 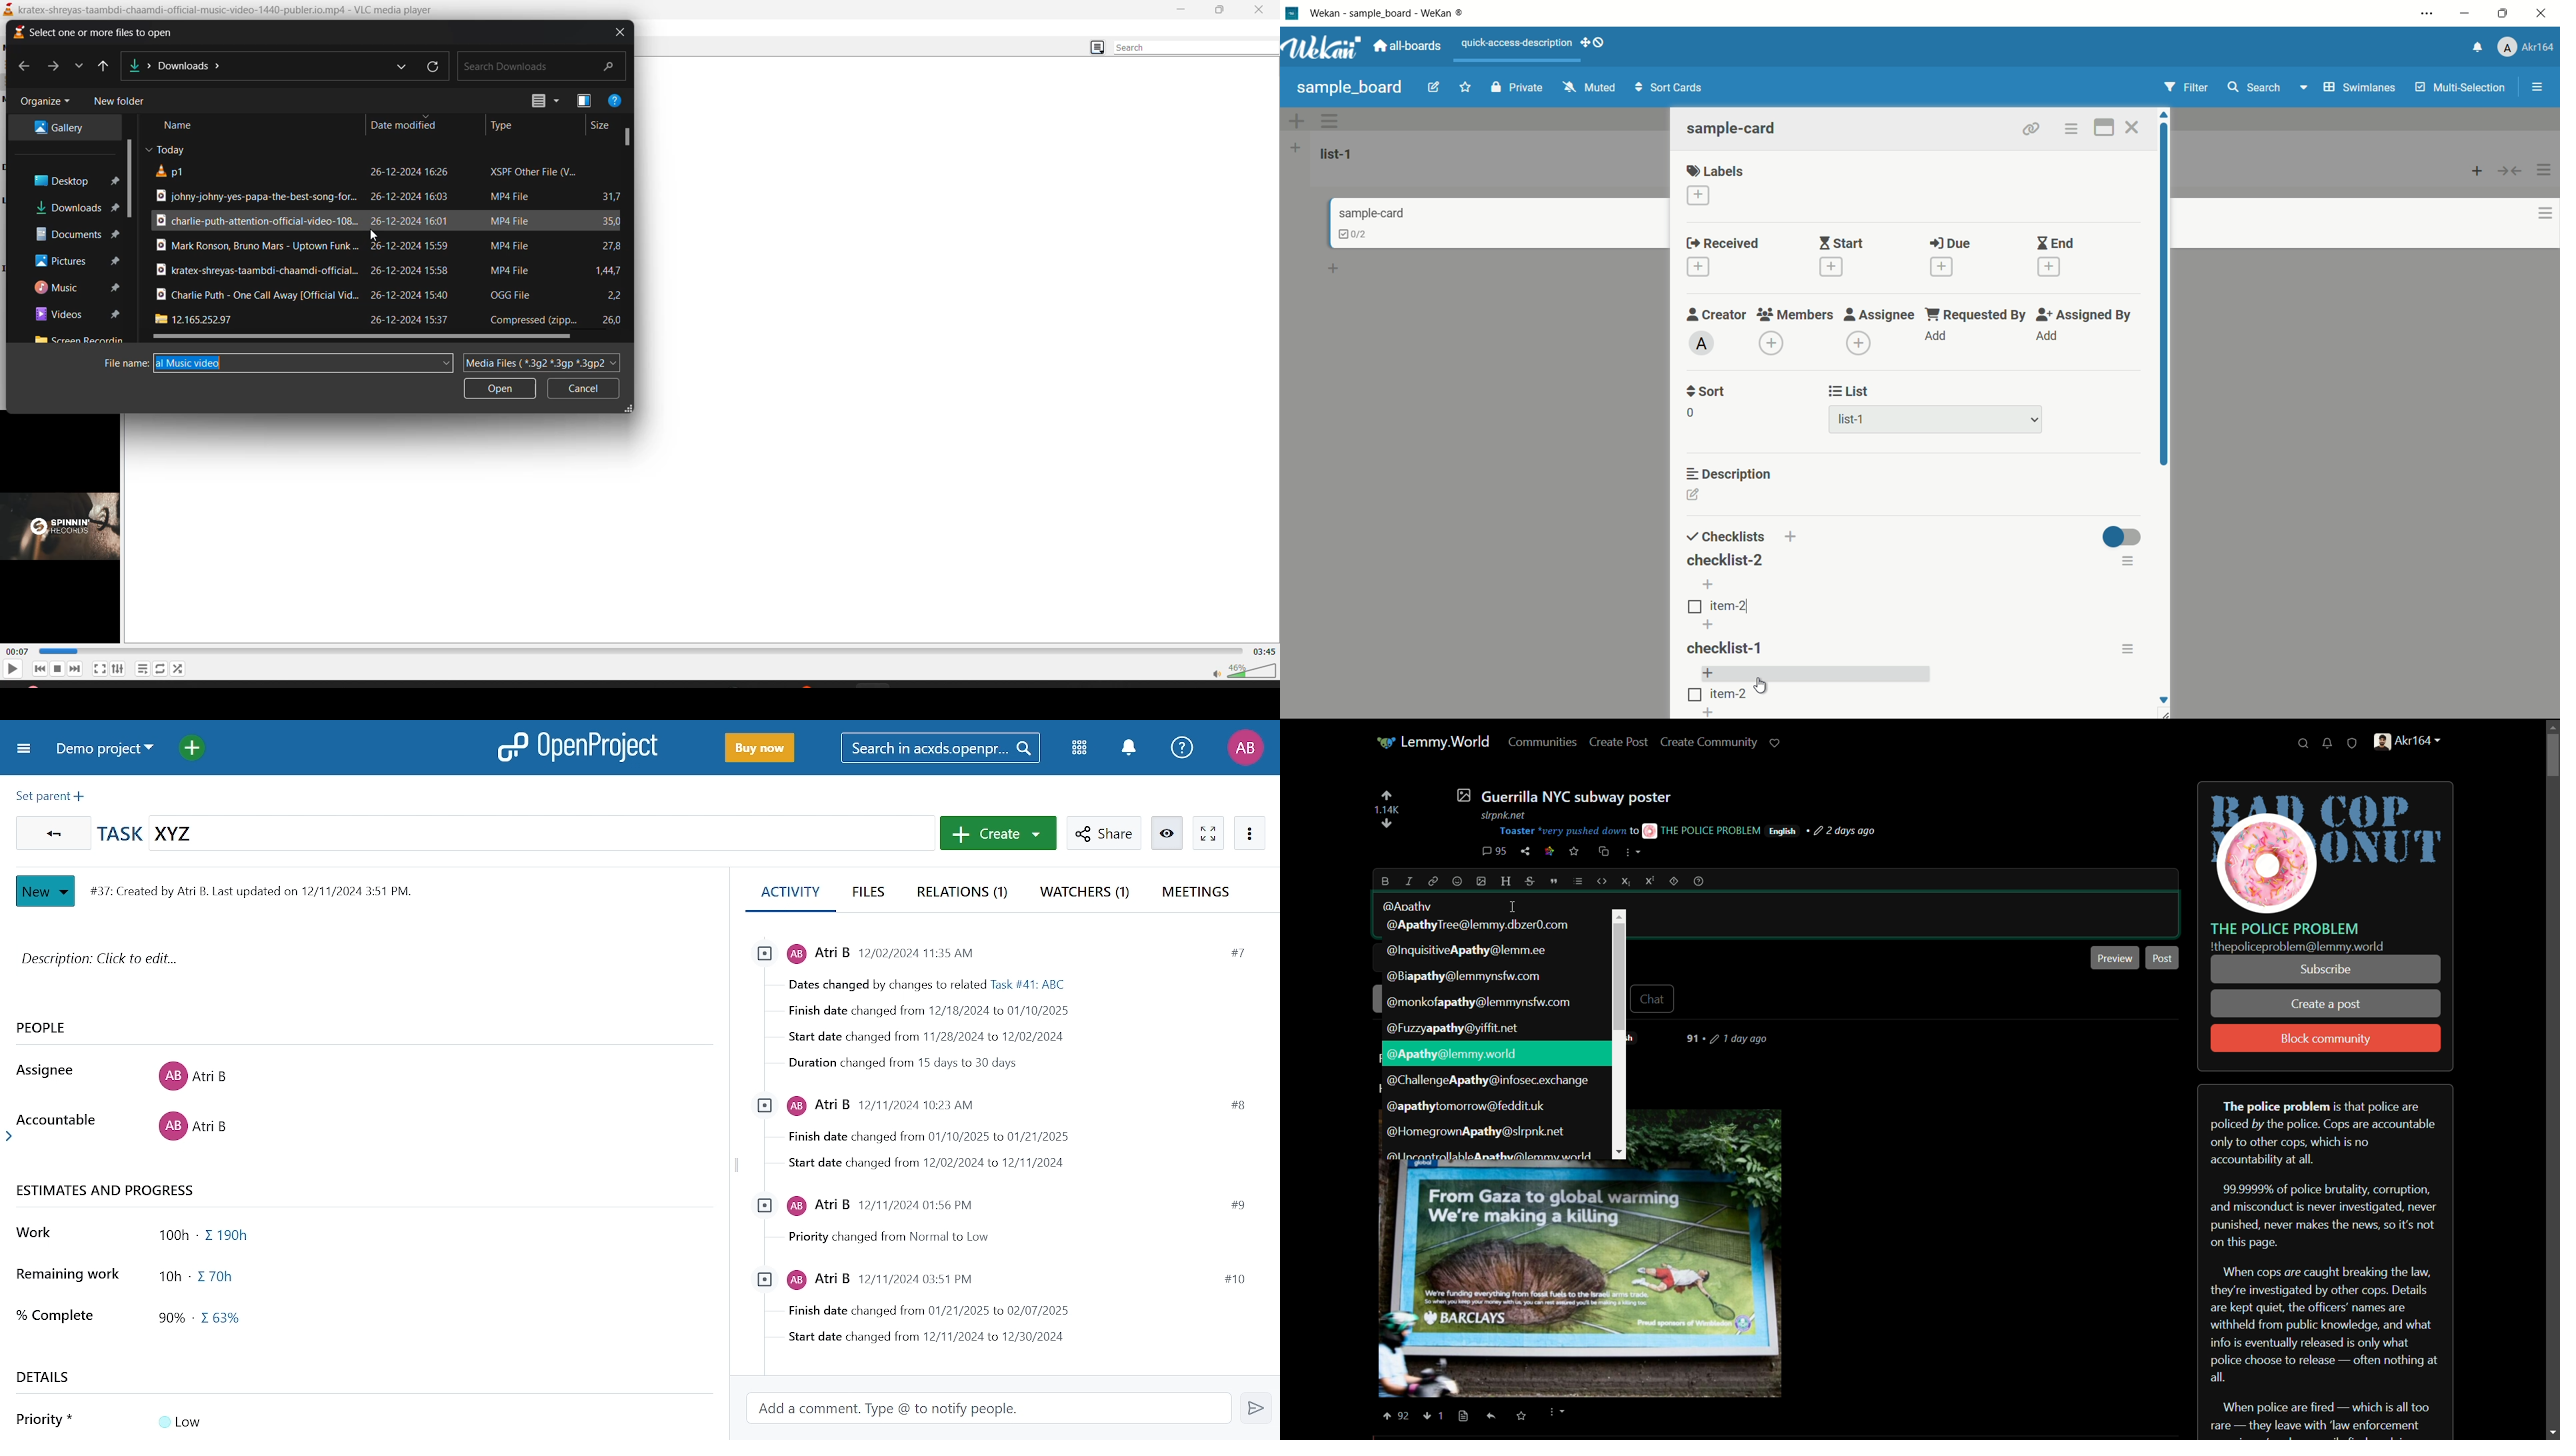 What do you see at coordinates (528, 319) in the screenshot?
I see `file type` at bounding box center [528, 319].